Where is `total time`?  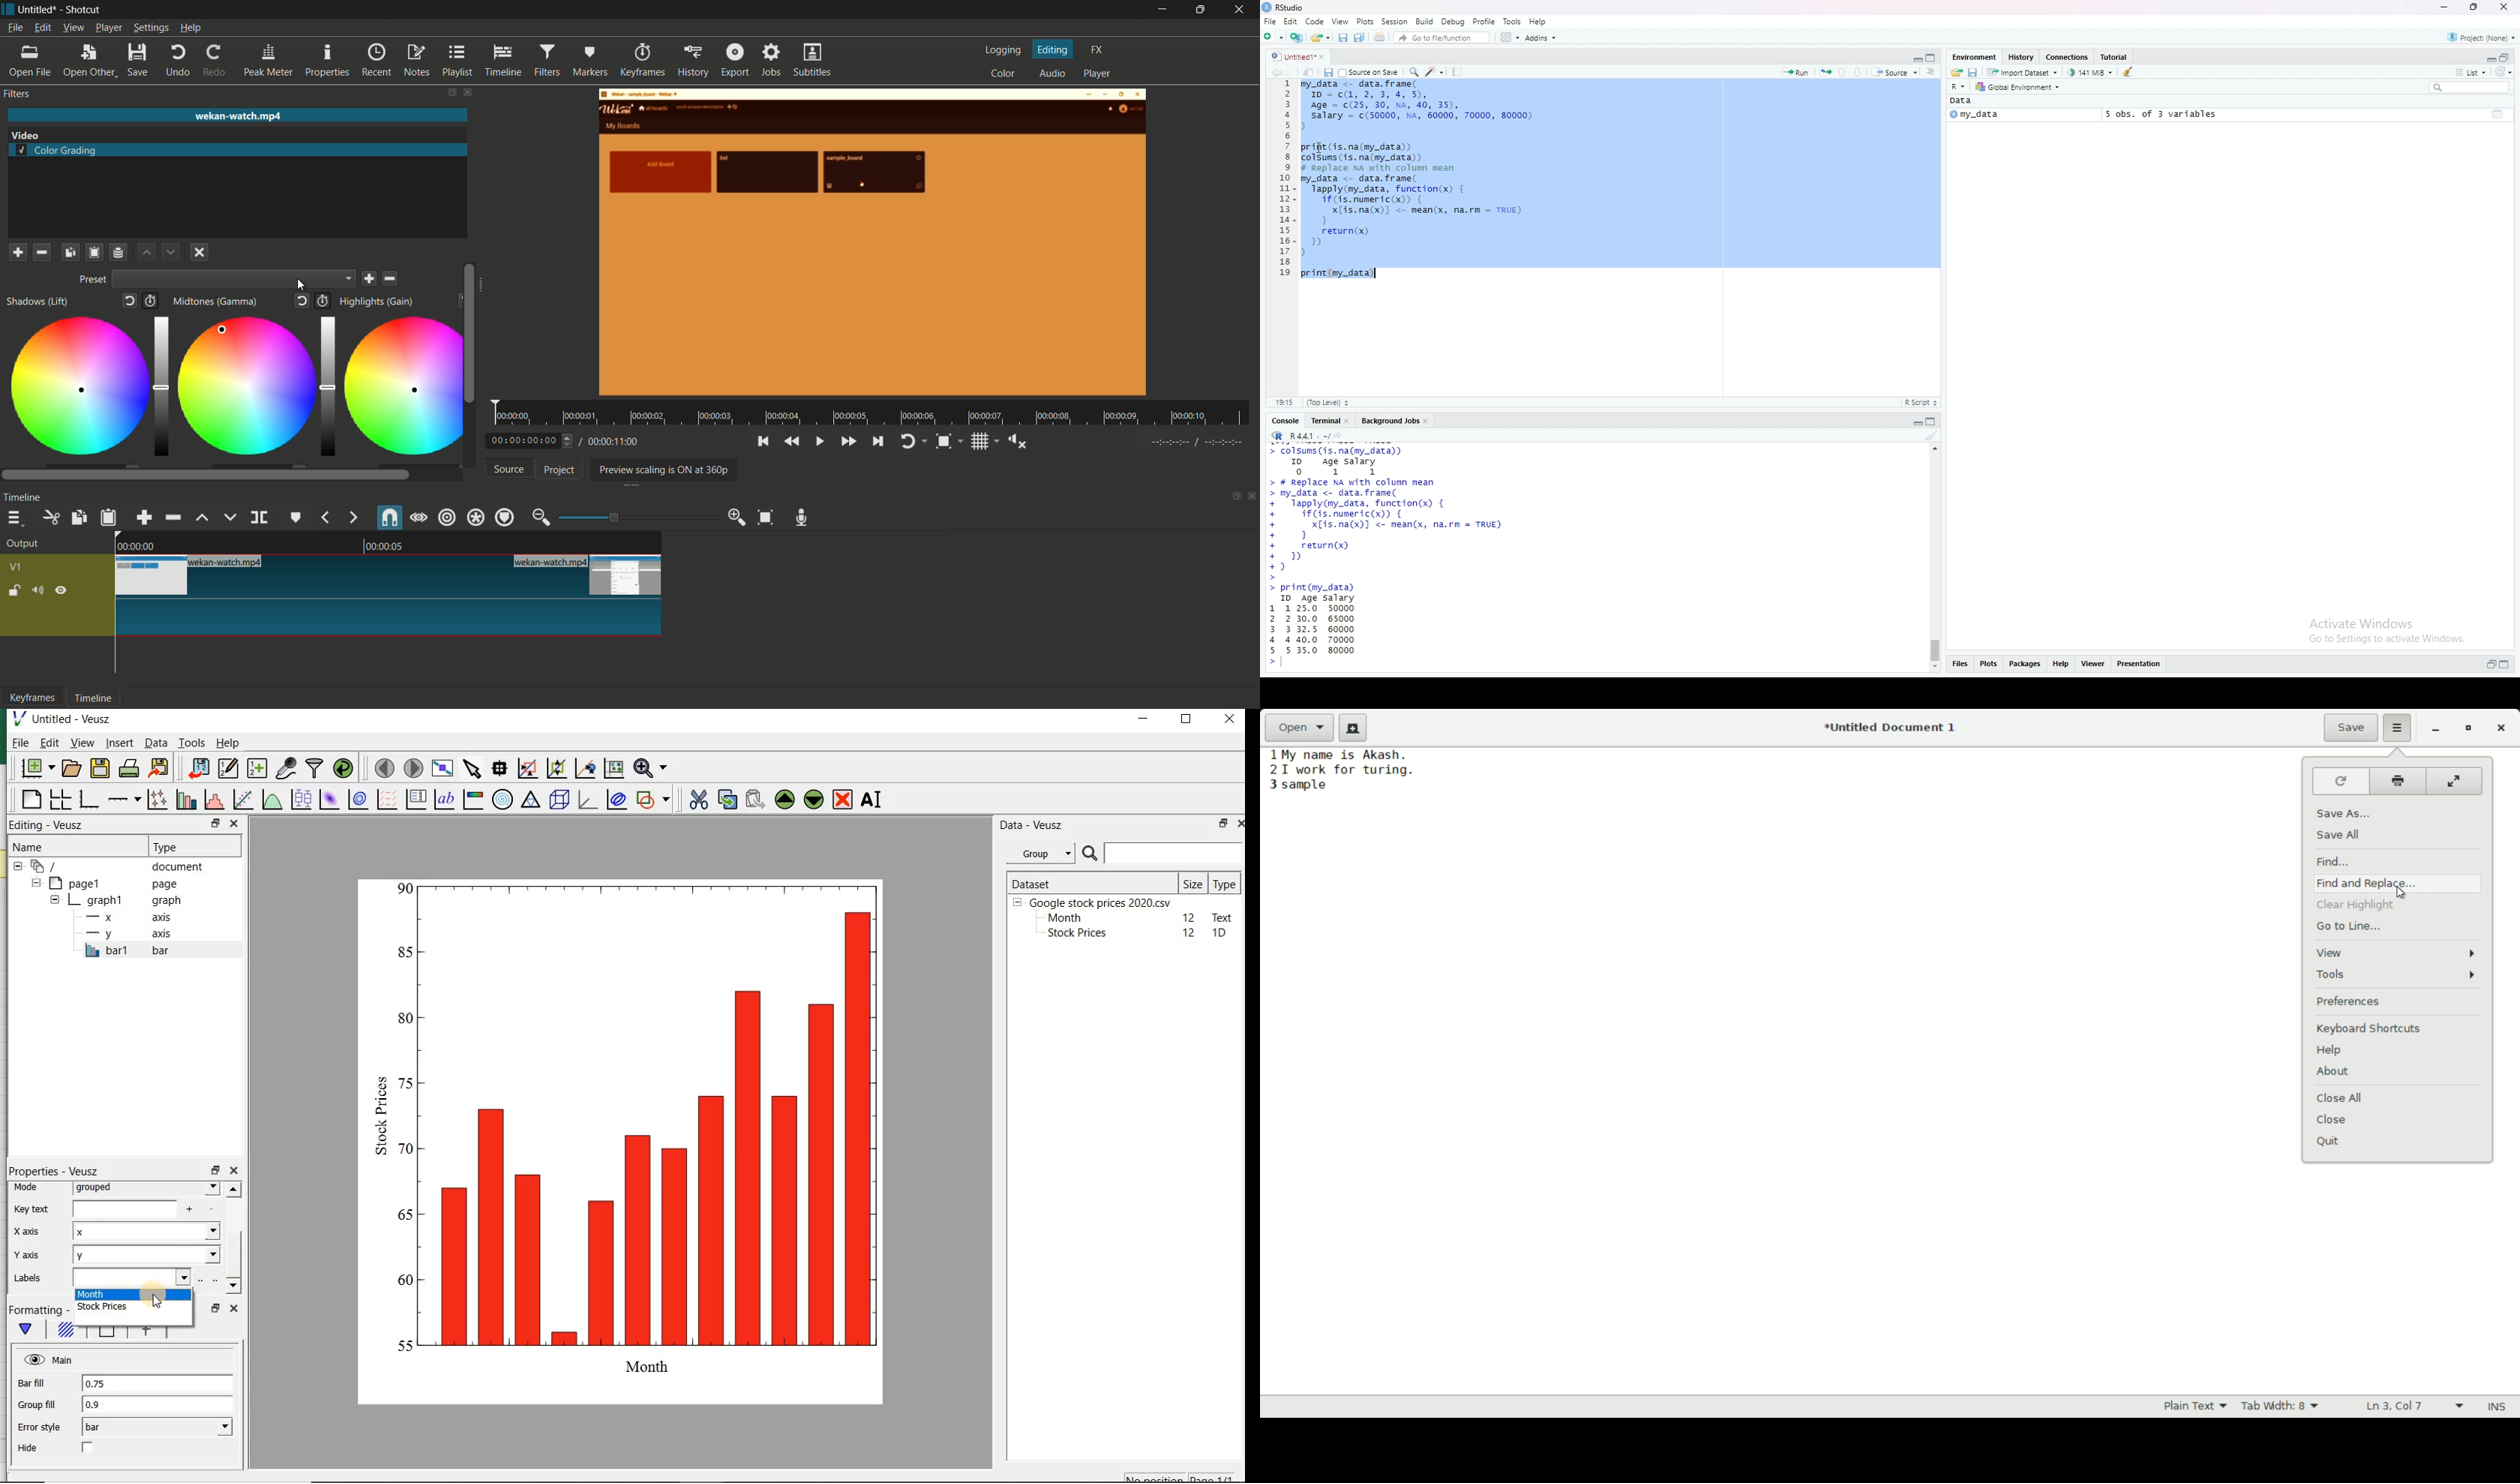
total time is located at coordinates (612, 442).